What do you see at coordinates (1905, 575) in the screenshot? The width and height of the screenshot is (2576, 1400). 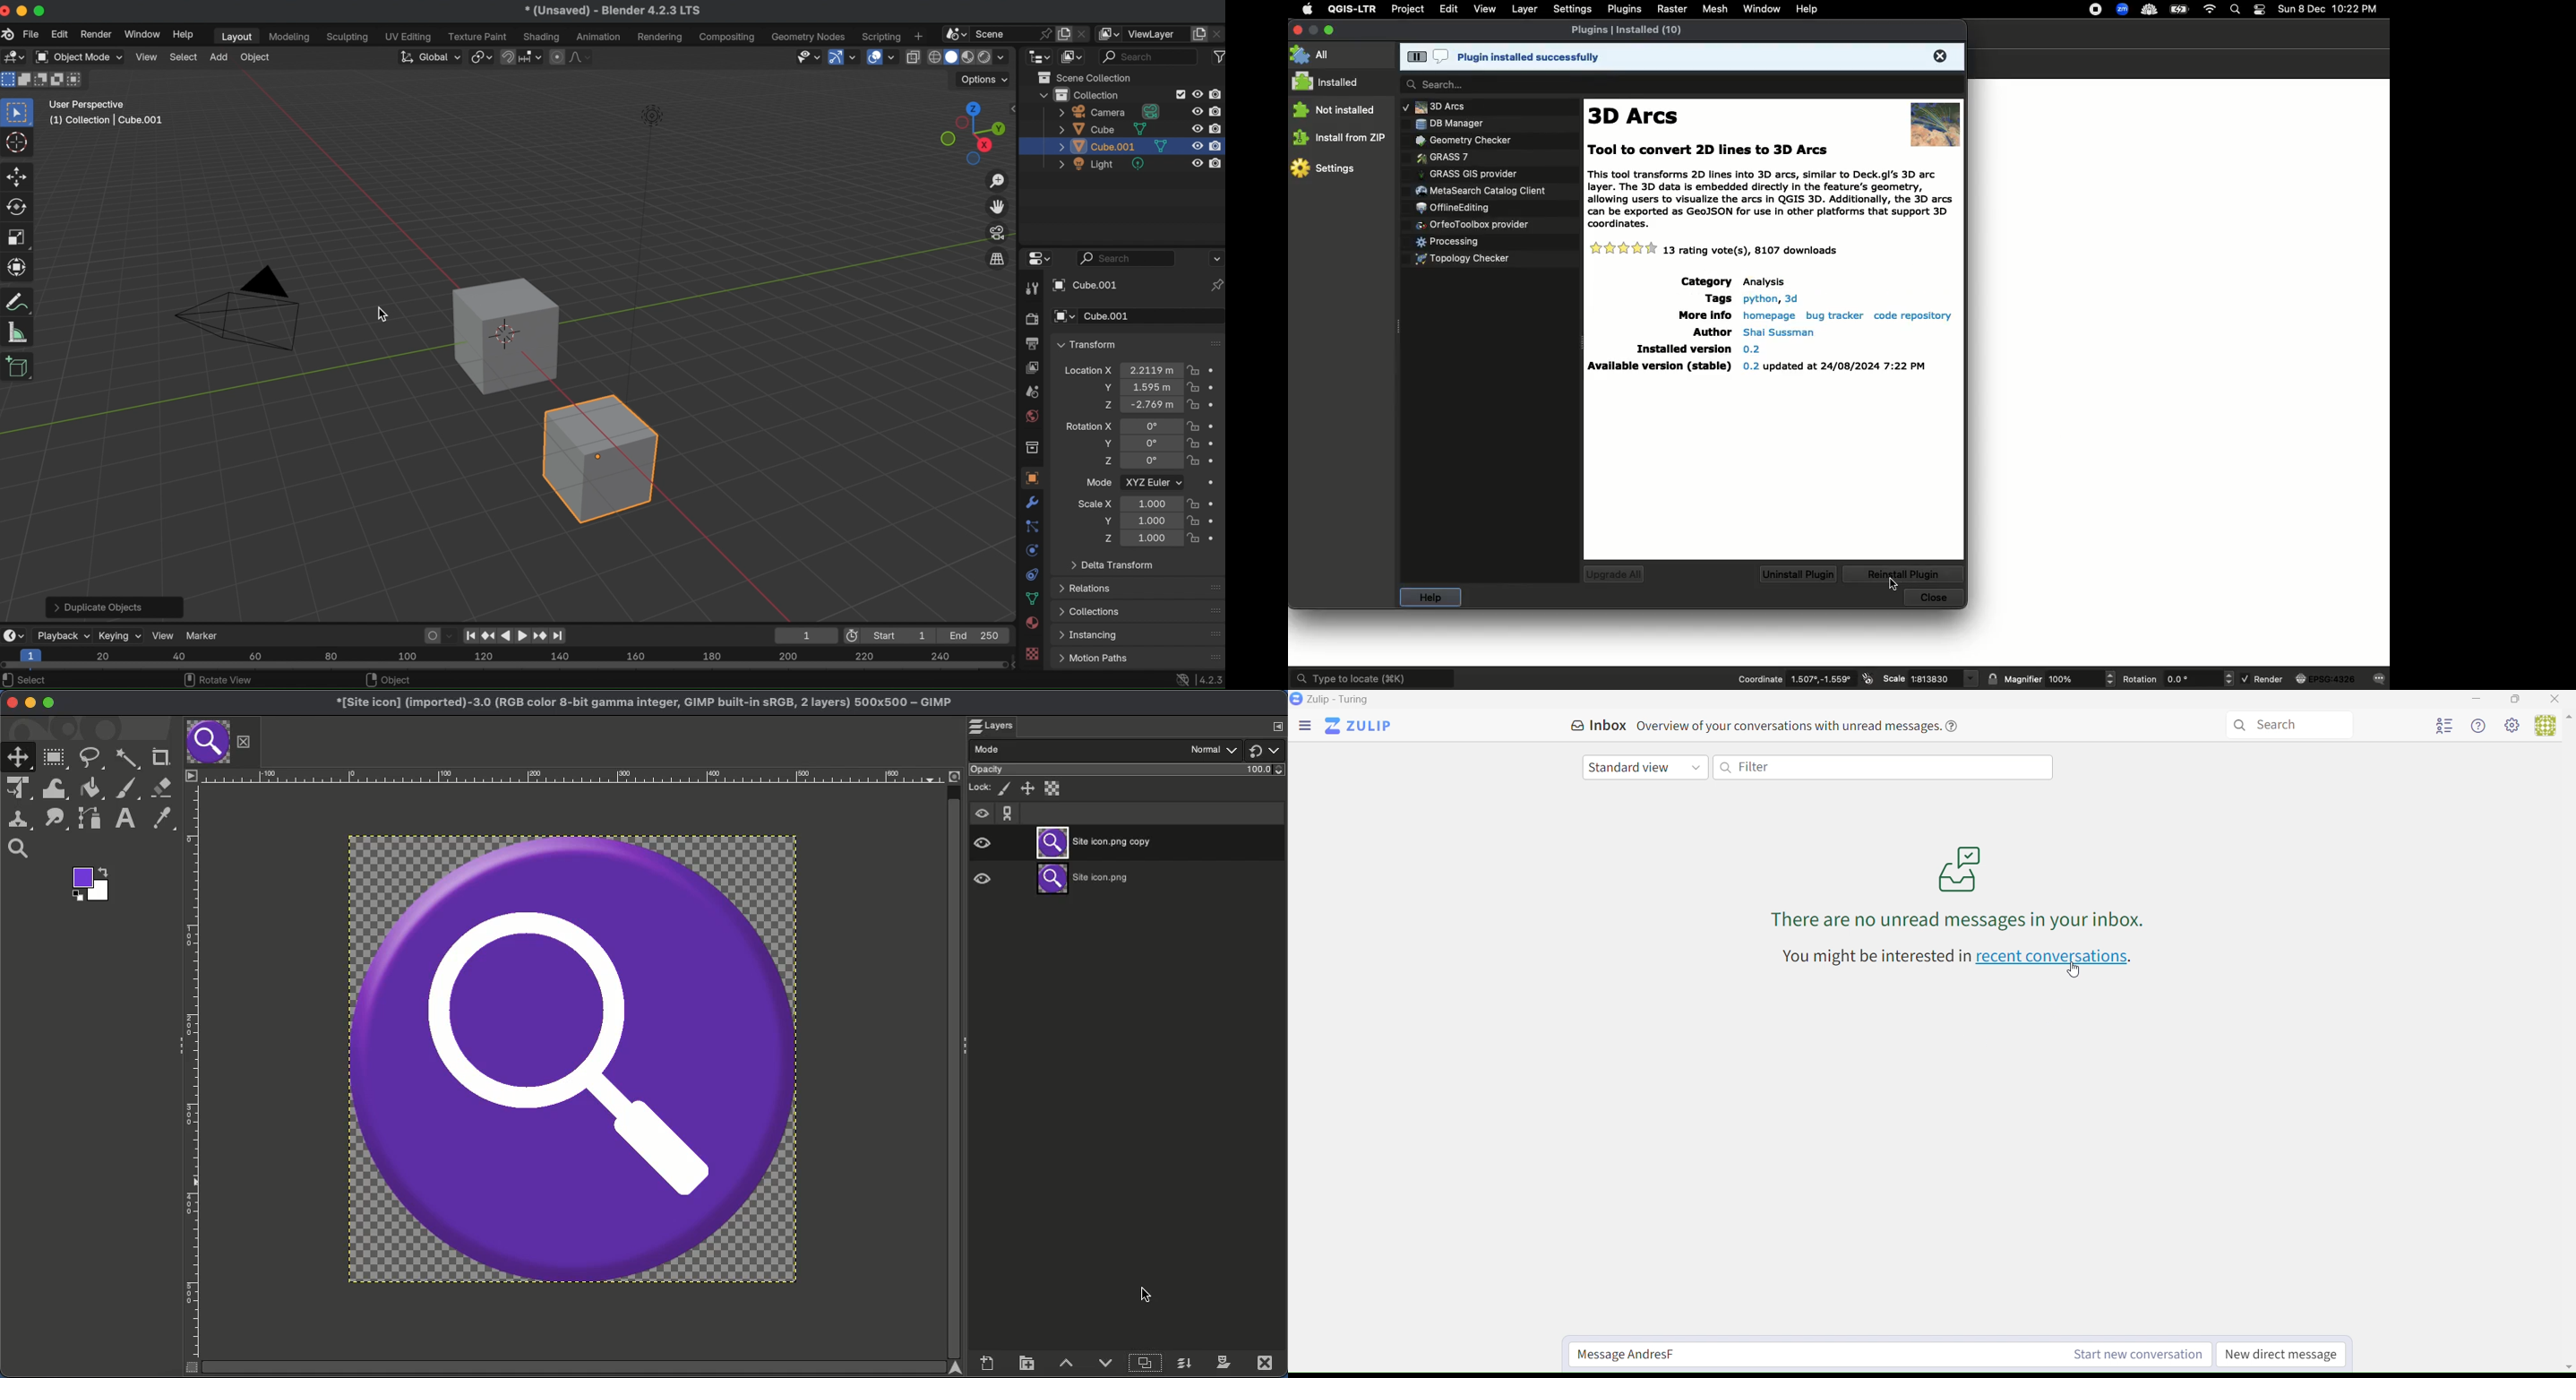 I see `Reinstall plugin` at bounding box center [1905, 575].